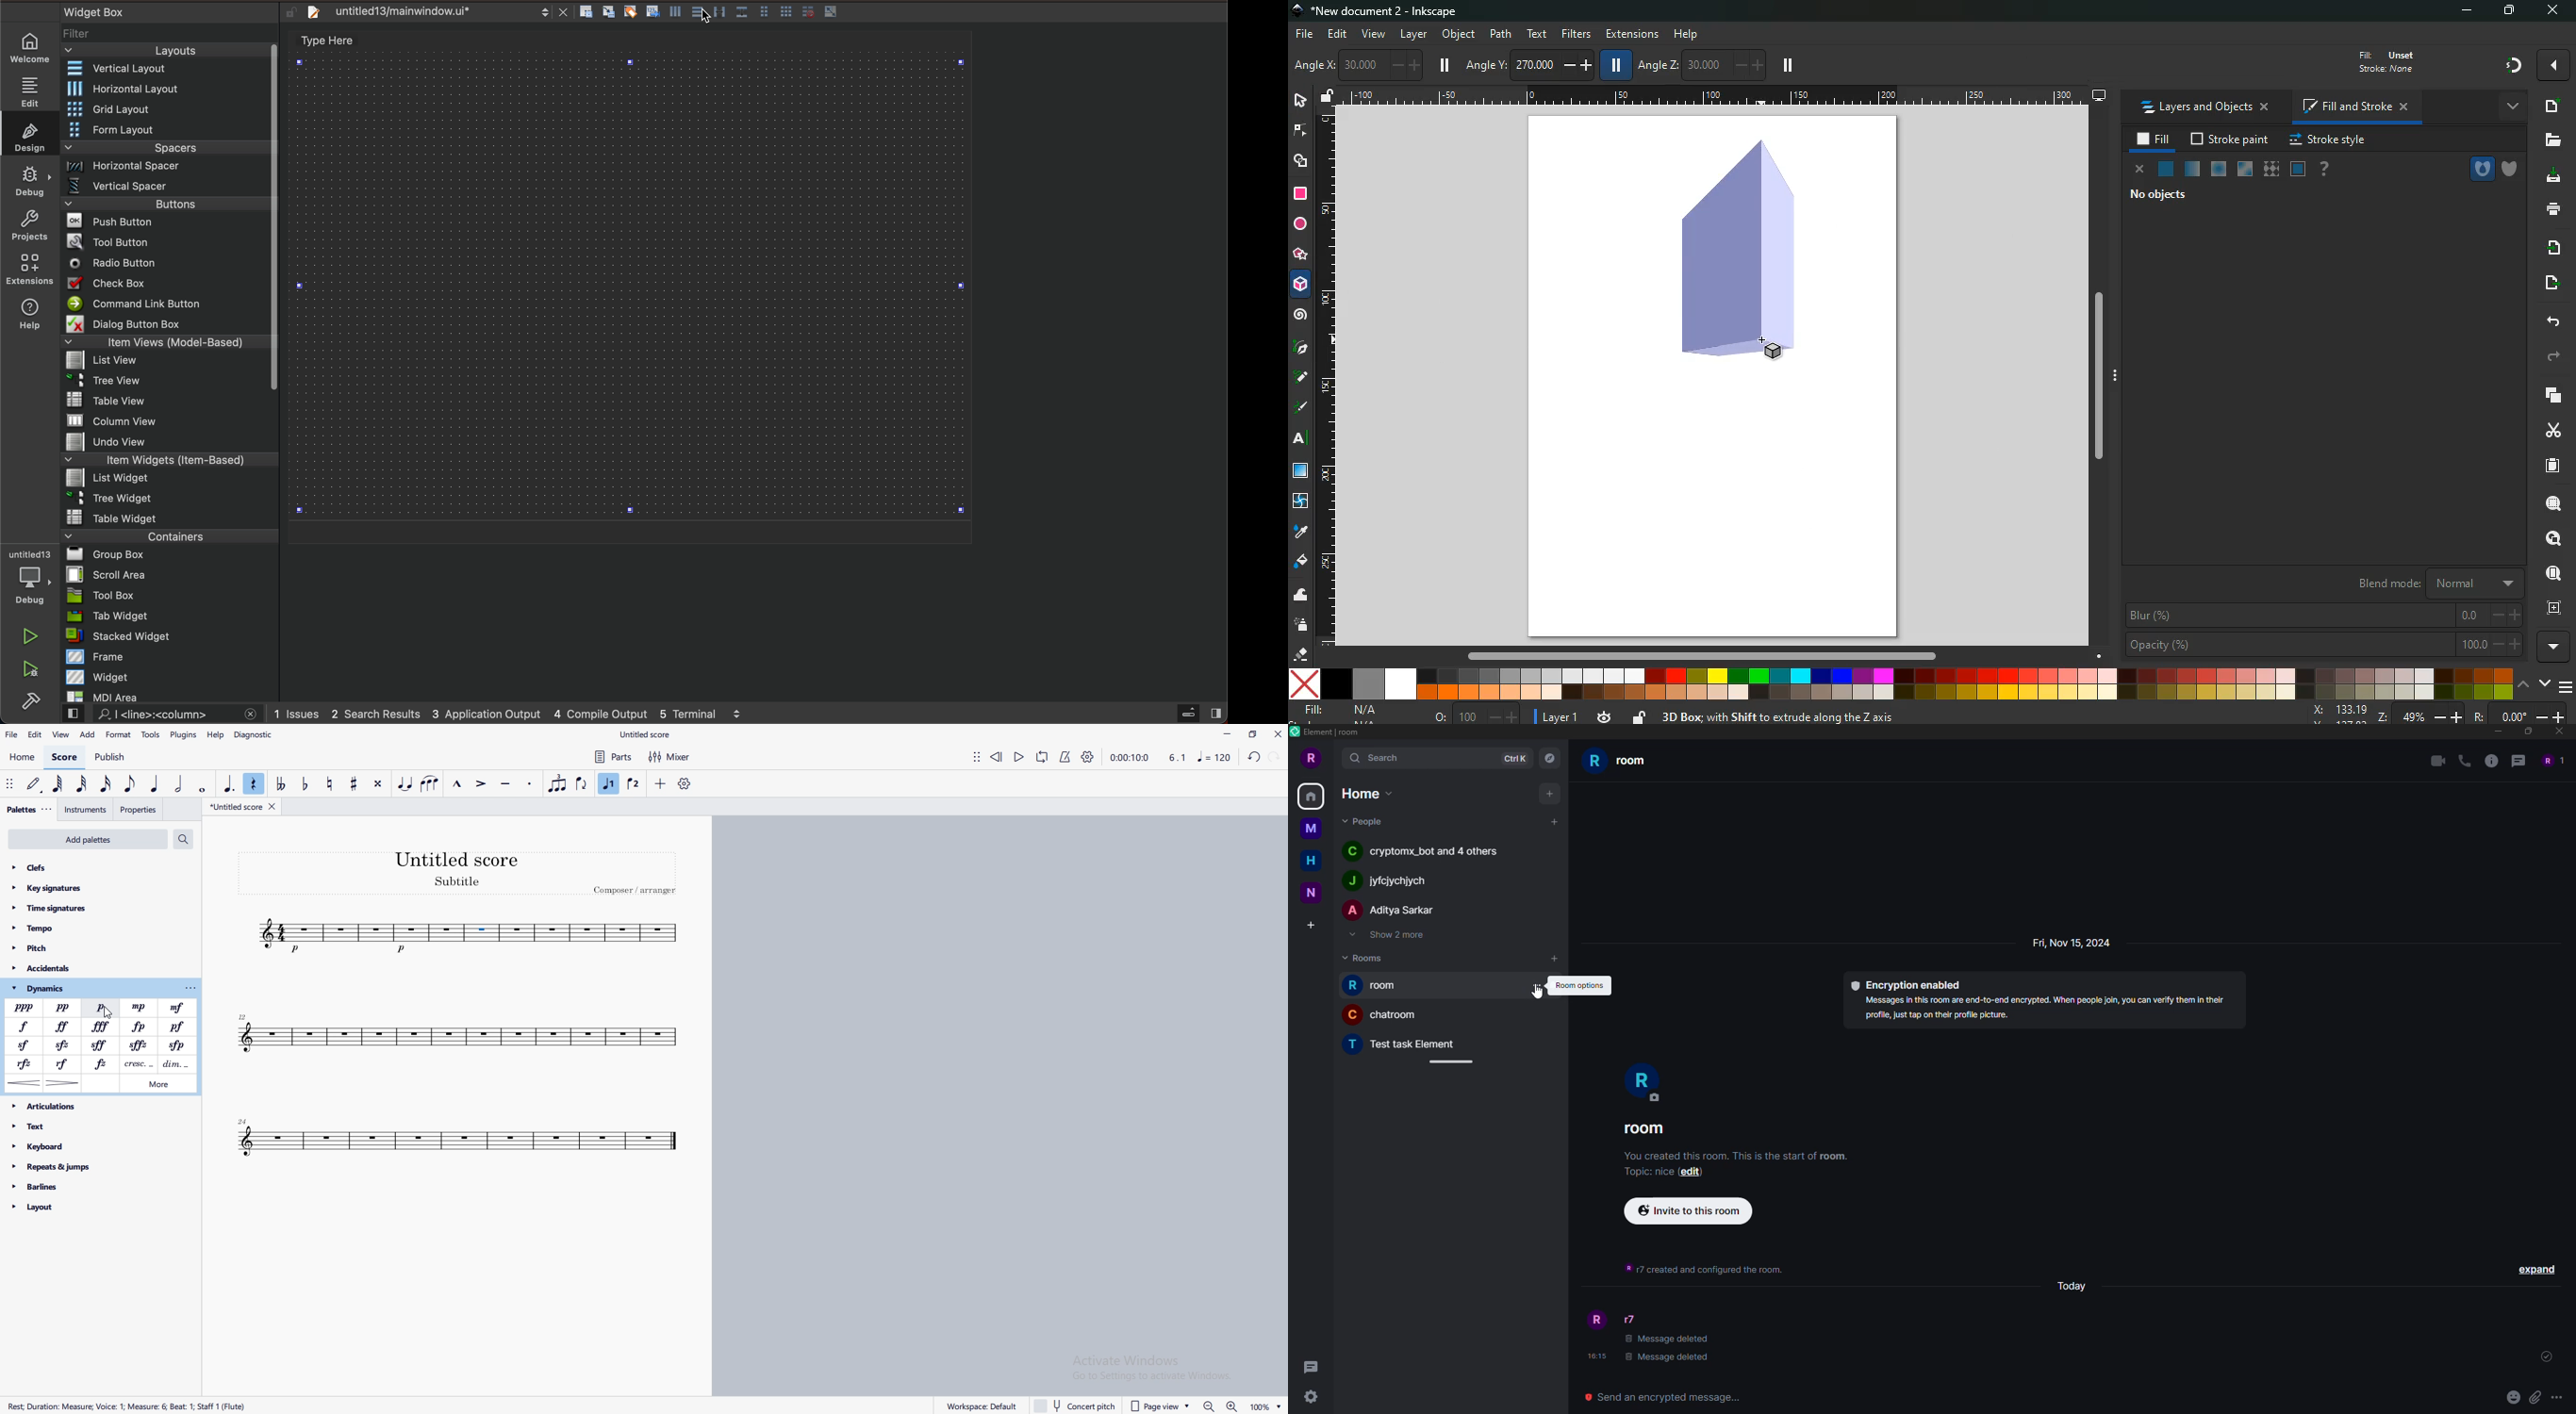 This screenshot has height=1428, width=2576. I want to click on maximize, so click(2512, 11).